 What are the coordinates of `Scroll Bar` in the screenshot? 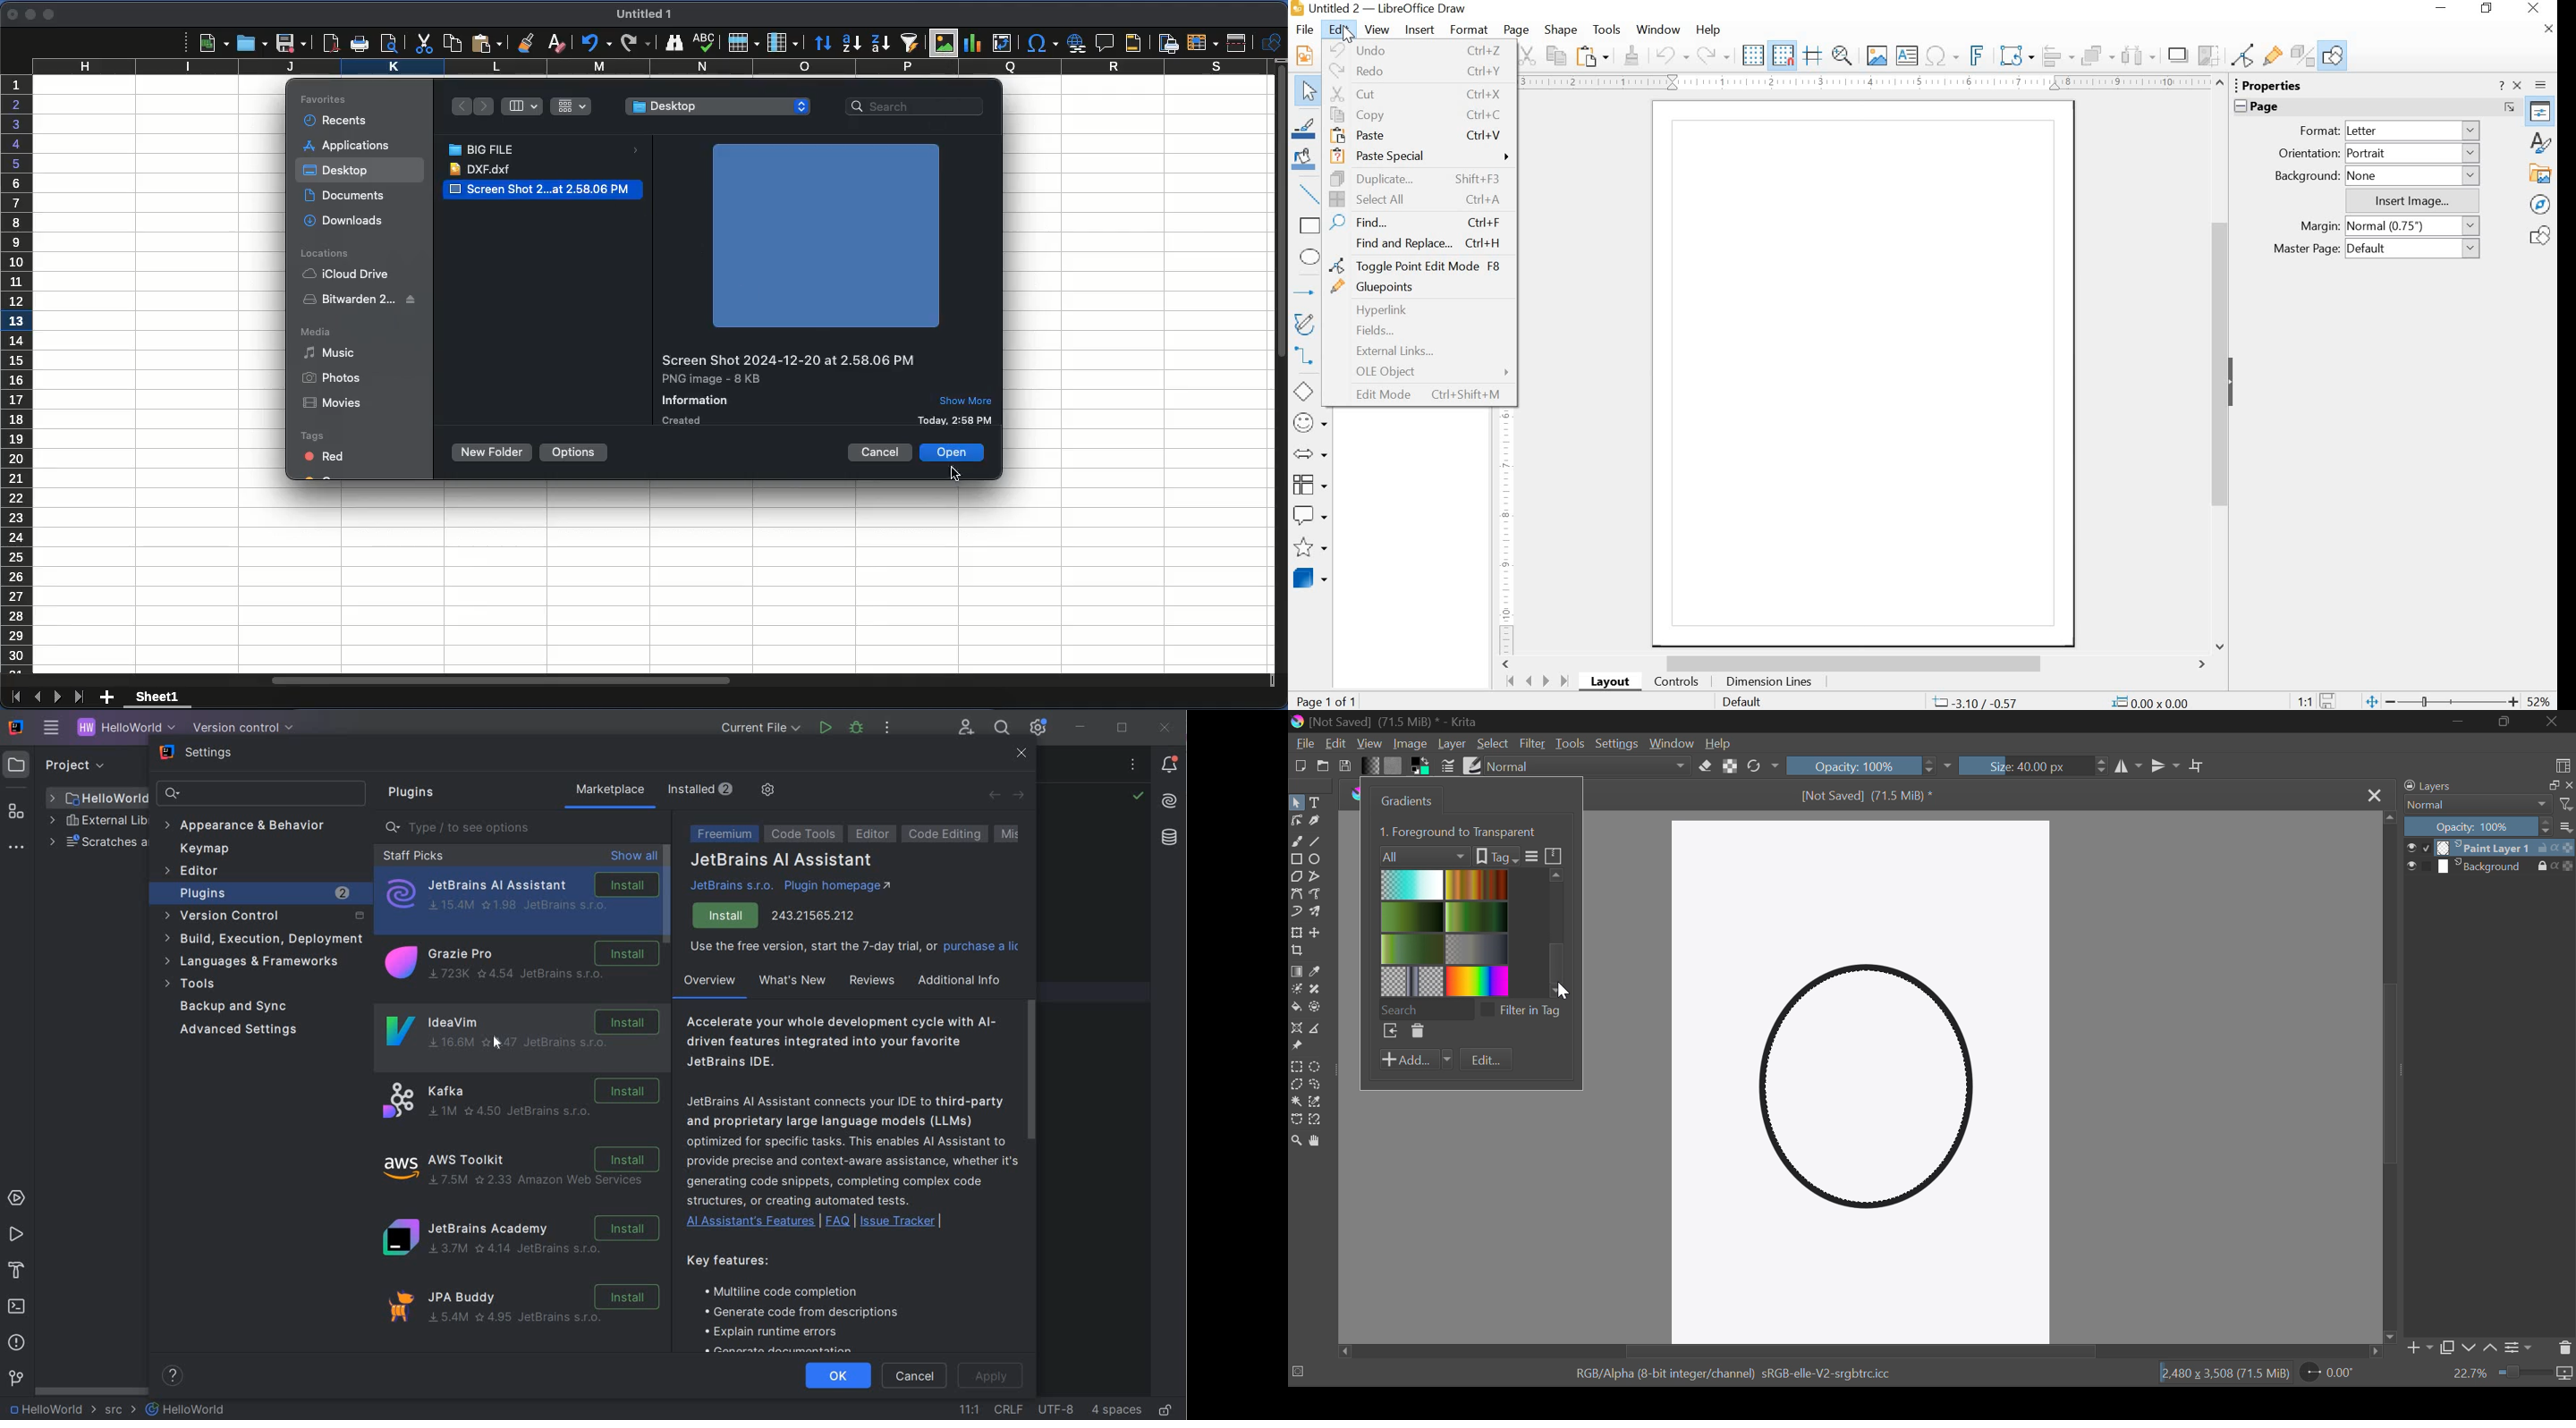 It's located at (1859, 1353).